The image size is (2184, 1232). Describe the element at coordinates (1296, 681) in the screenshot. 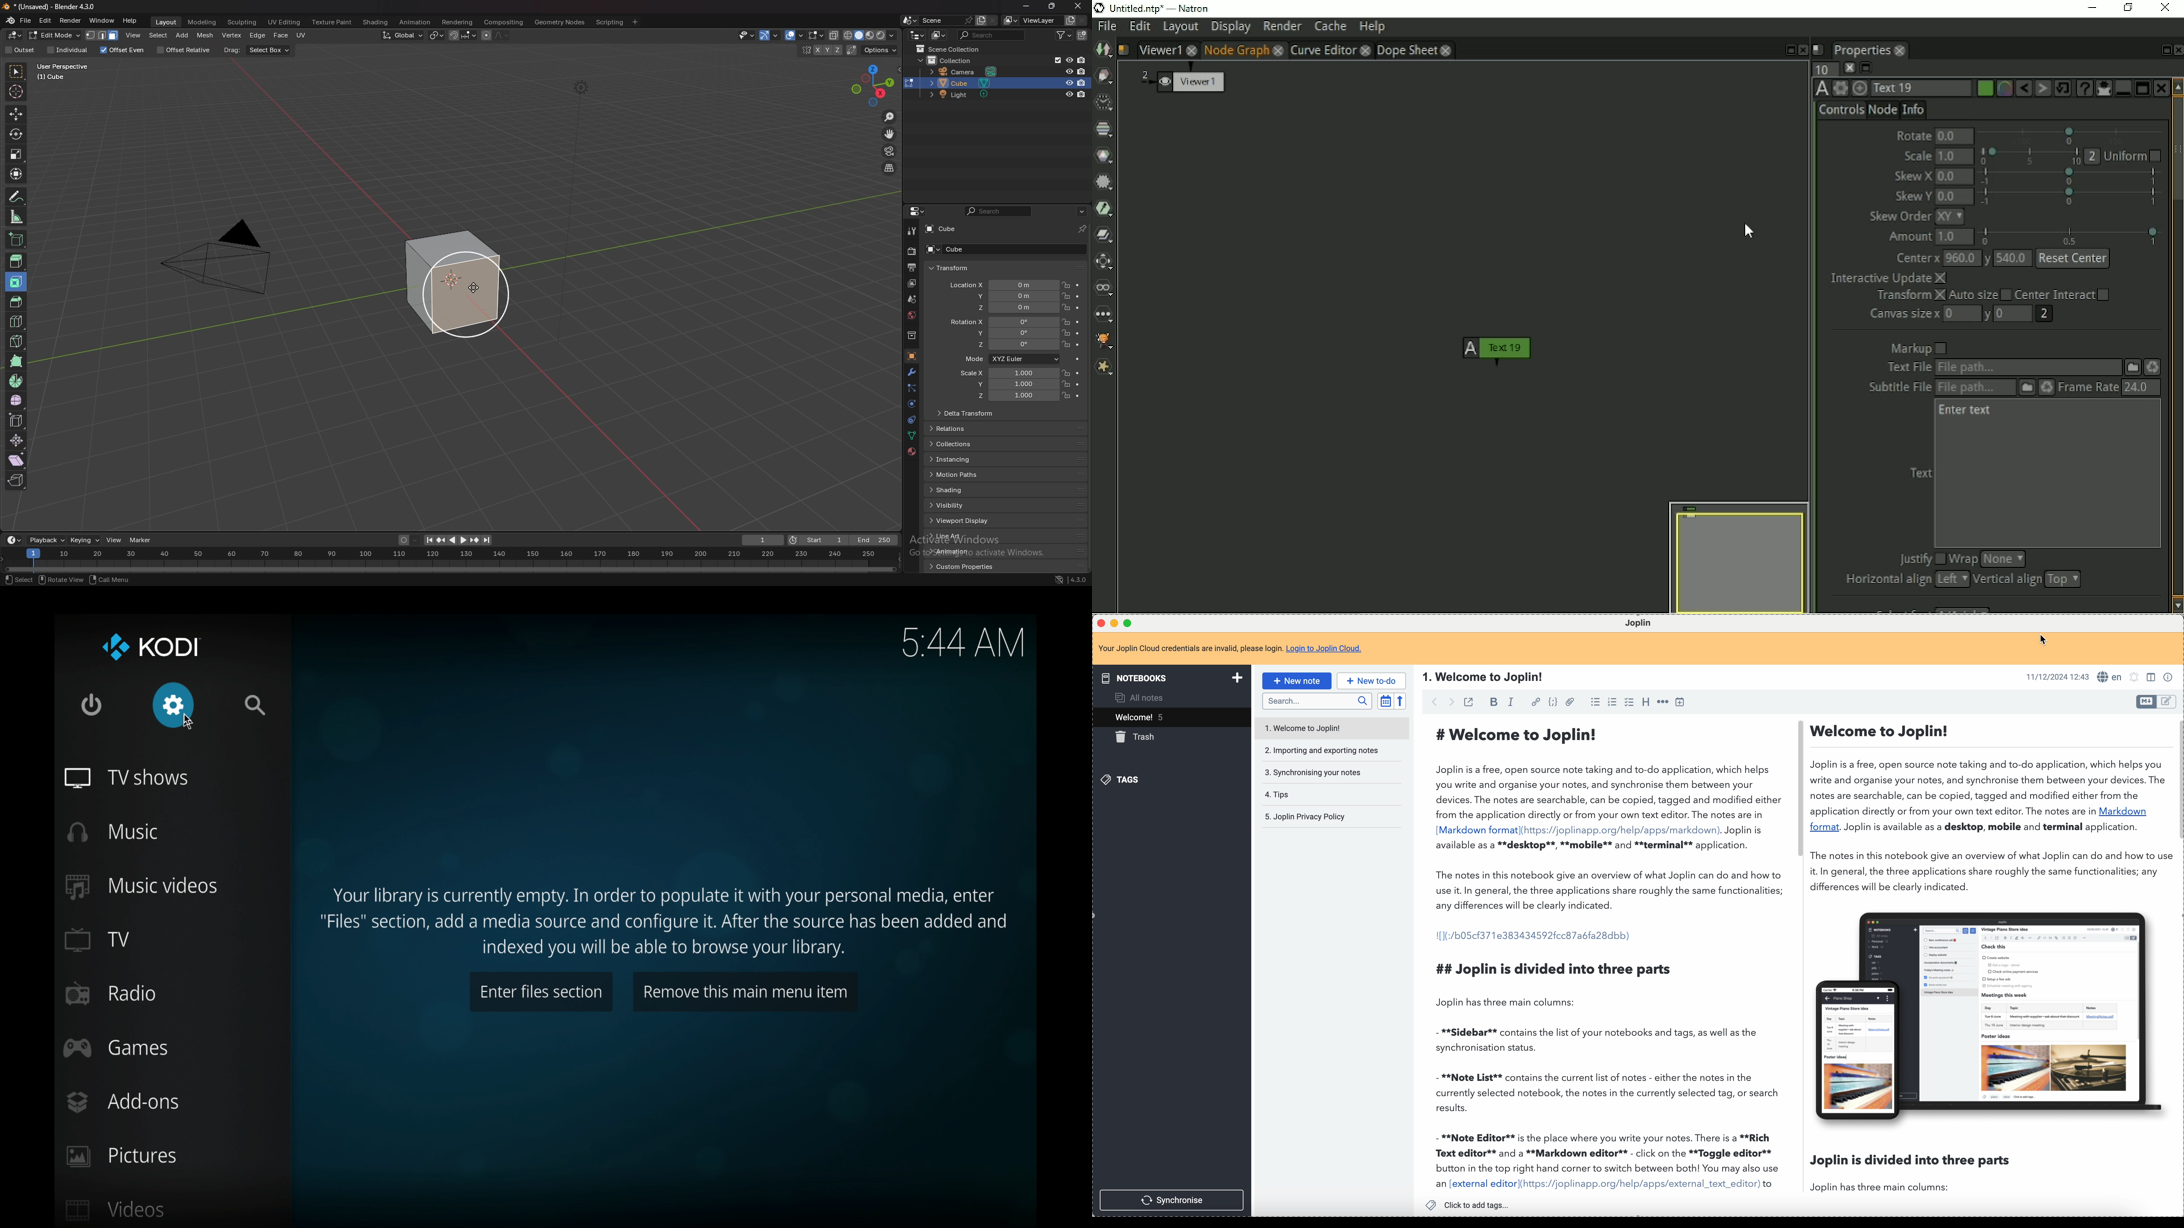

I see `new note` at that location.